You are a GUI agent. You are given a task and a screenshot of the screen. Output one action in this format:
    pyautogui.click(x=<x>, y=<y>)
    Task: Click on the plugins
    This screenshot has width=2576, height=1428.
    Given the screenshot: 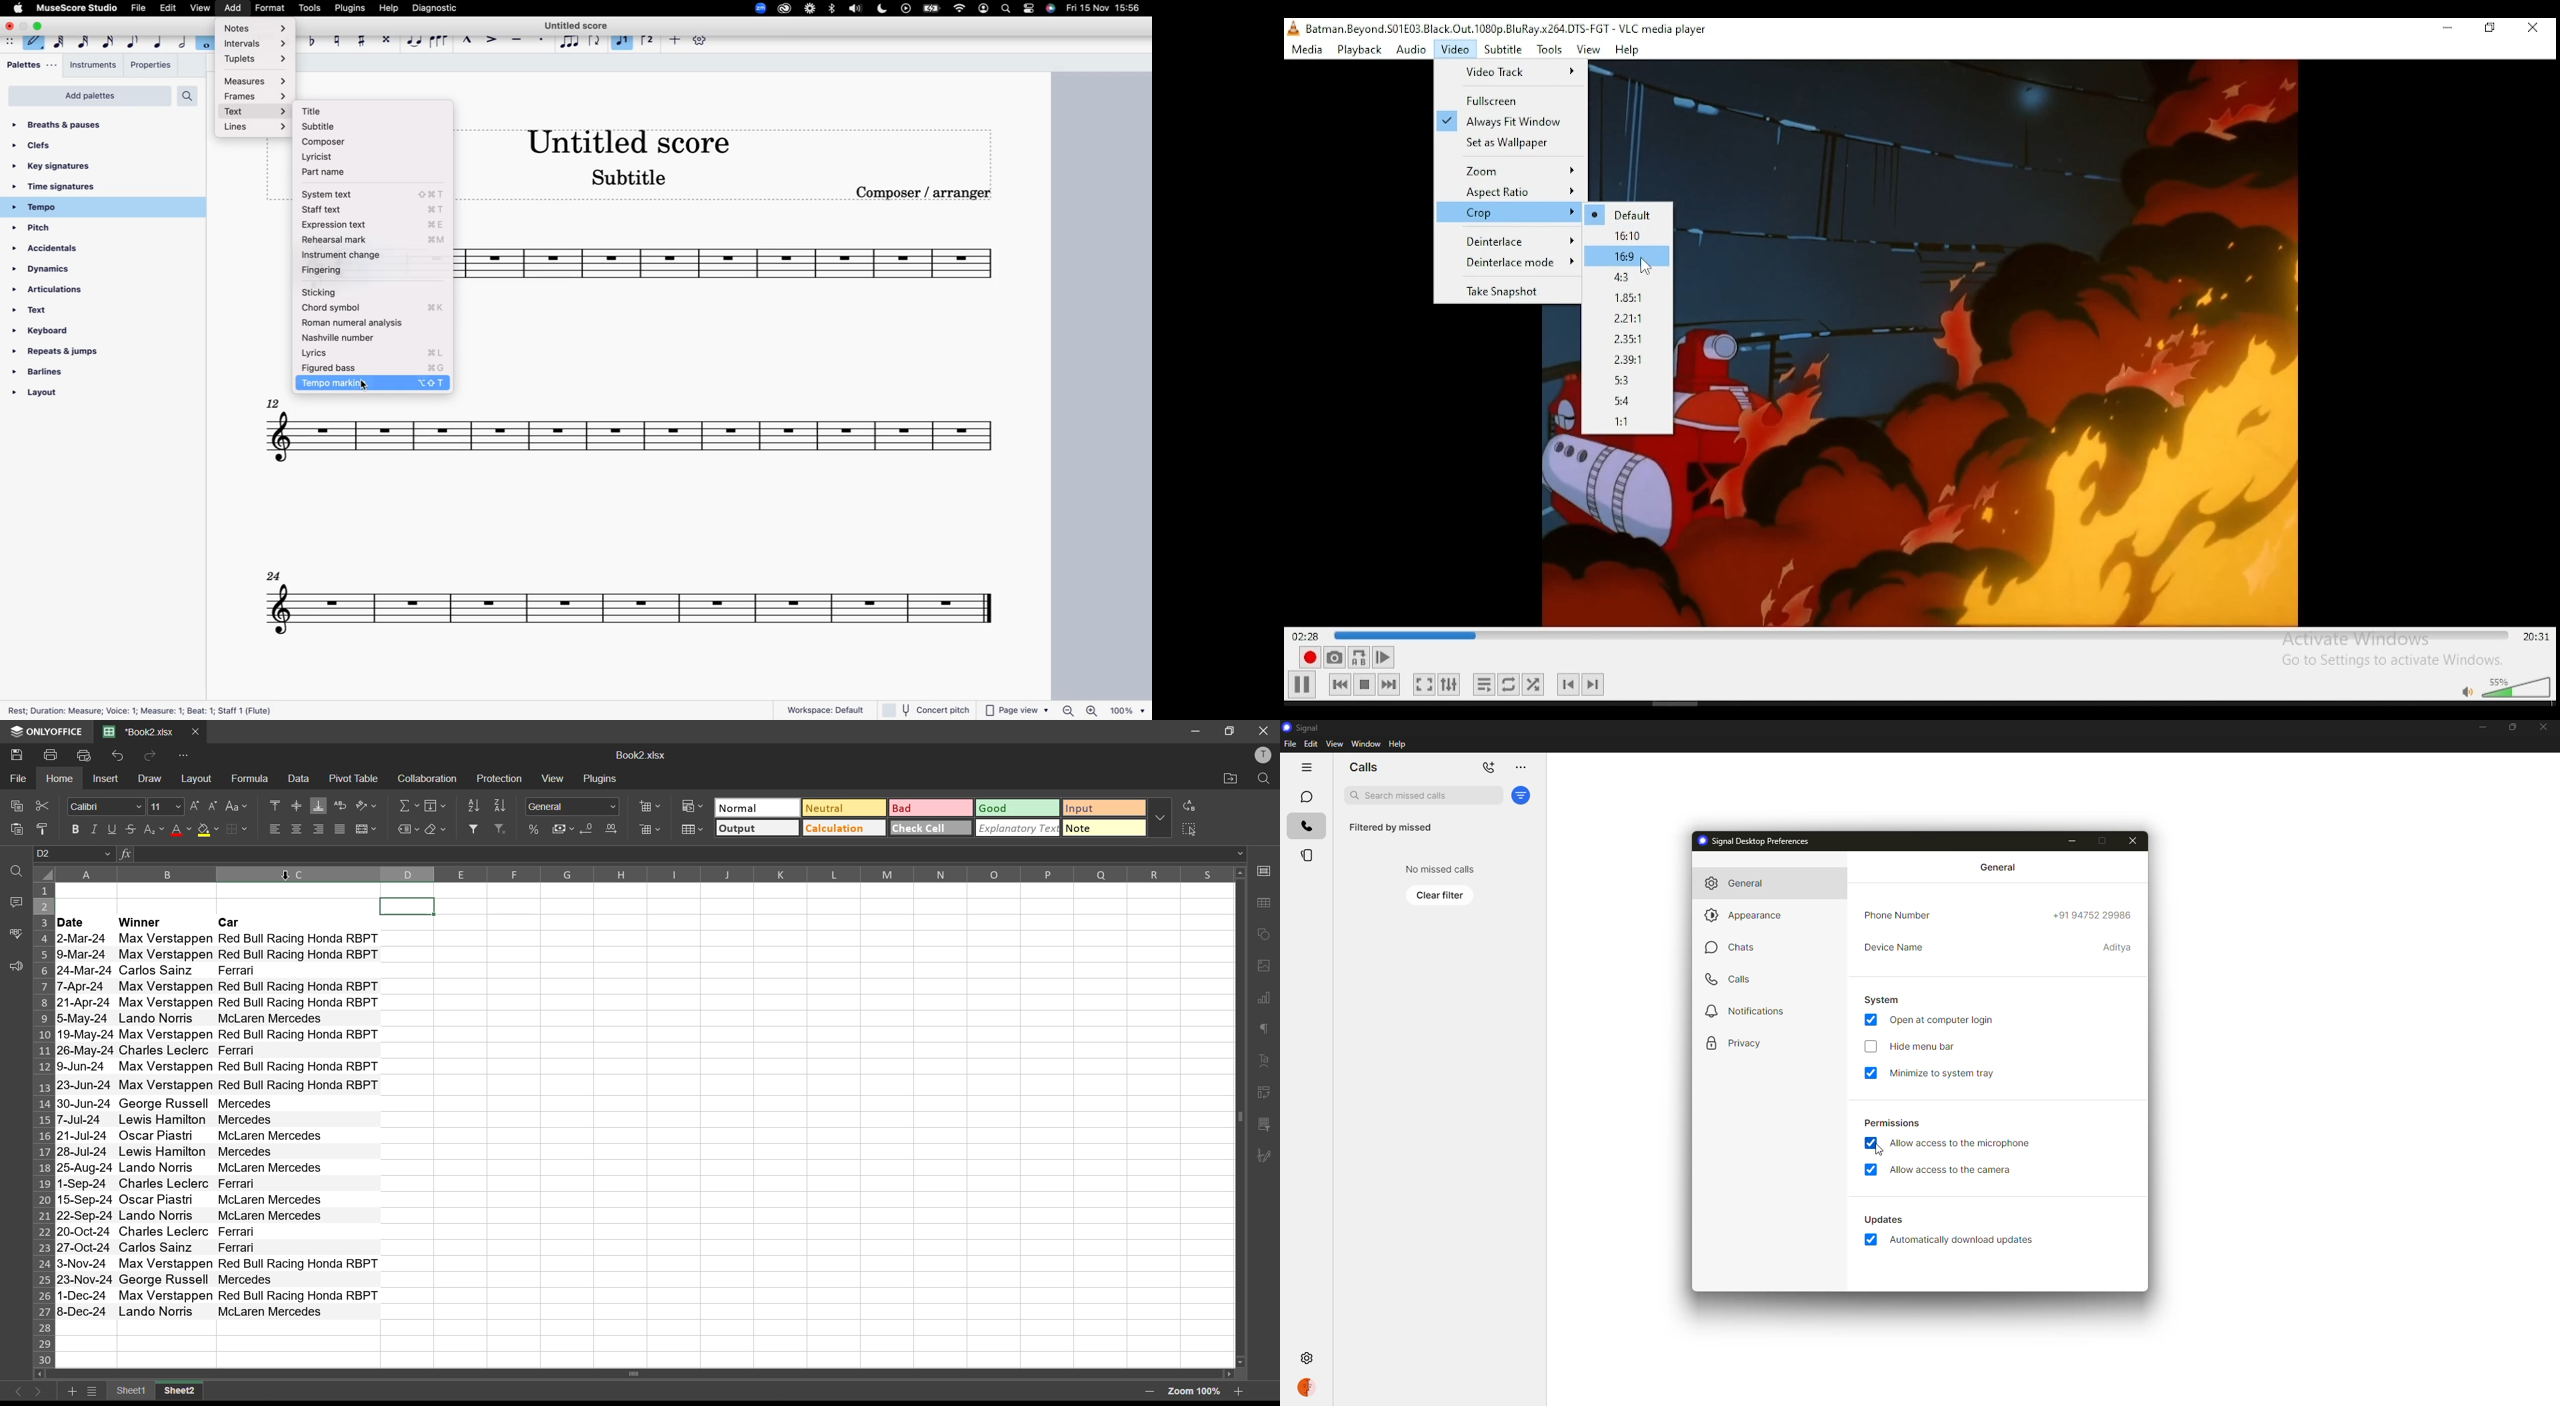 What is the action you would take?
    pyautogui.click(x=350, y=8)
    